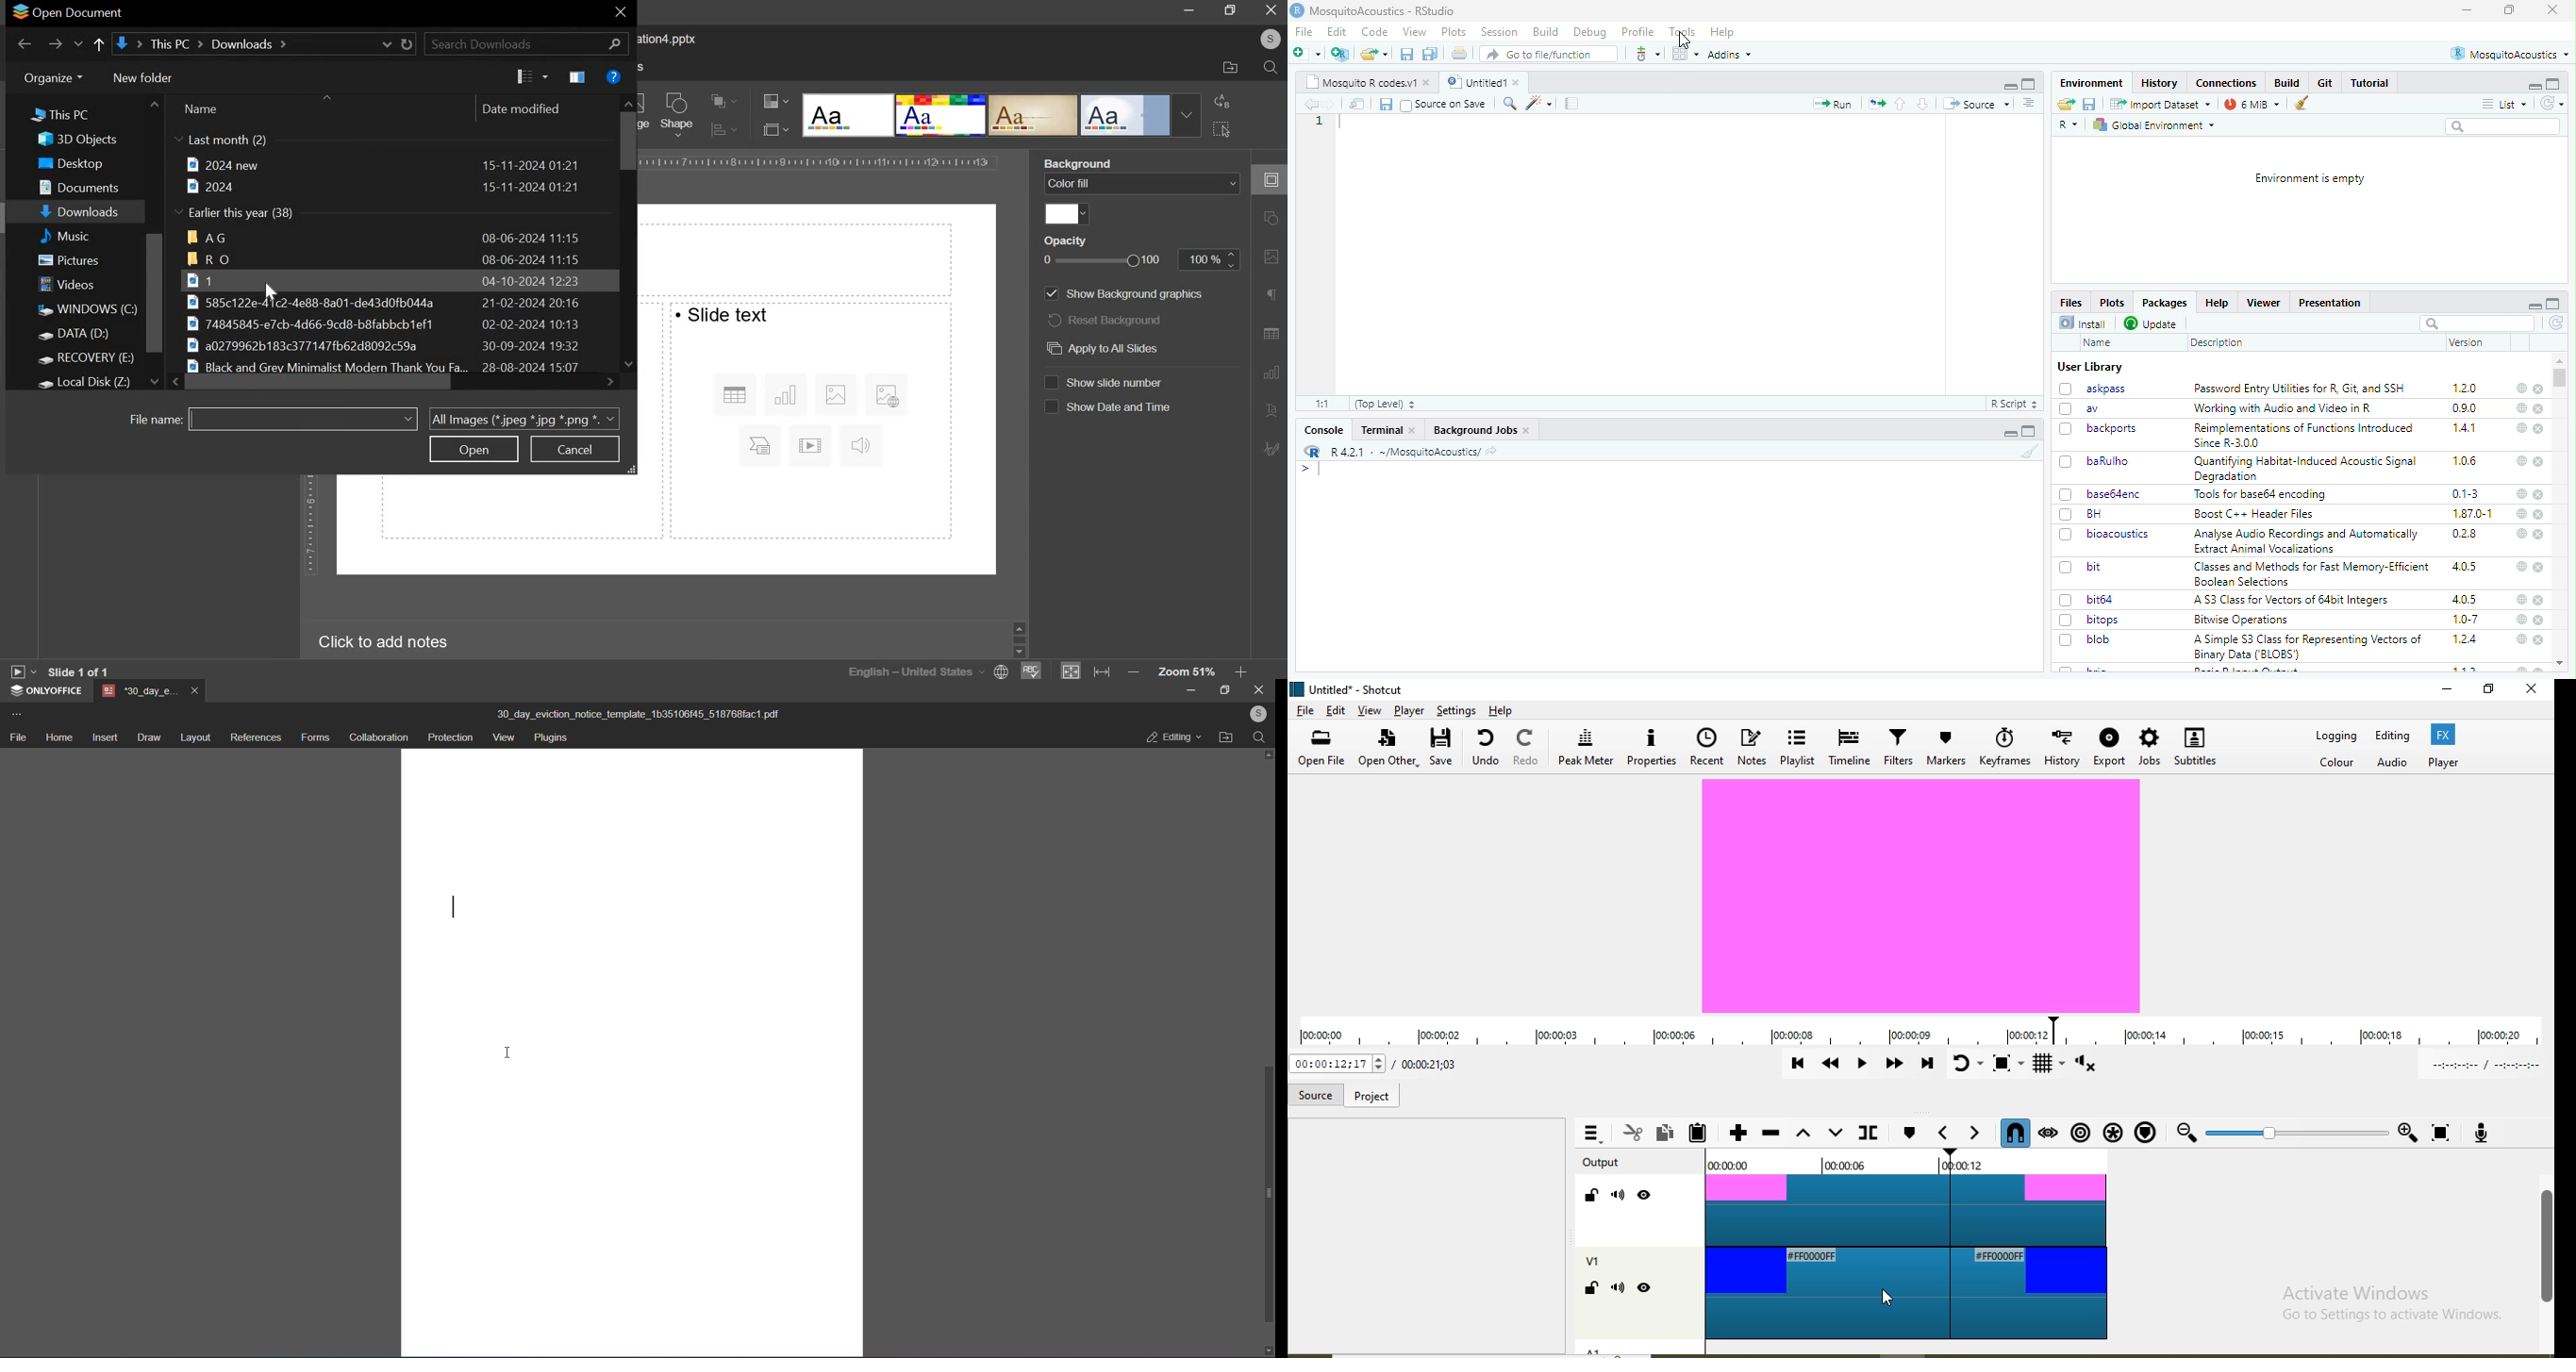 Image resolution: width=2576 pixels, height=1372 pixels. What do you see at coordinates (1383, 11) in the screenshot?
I see `MosquitoAcoustics - RStudio` at bounding box center [1383, 11].